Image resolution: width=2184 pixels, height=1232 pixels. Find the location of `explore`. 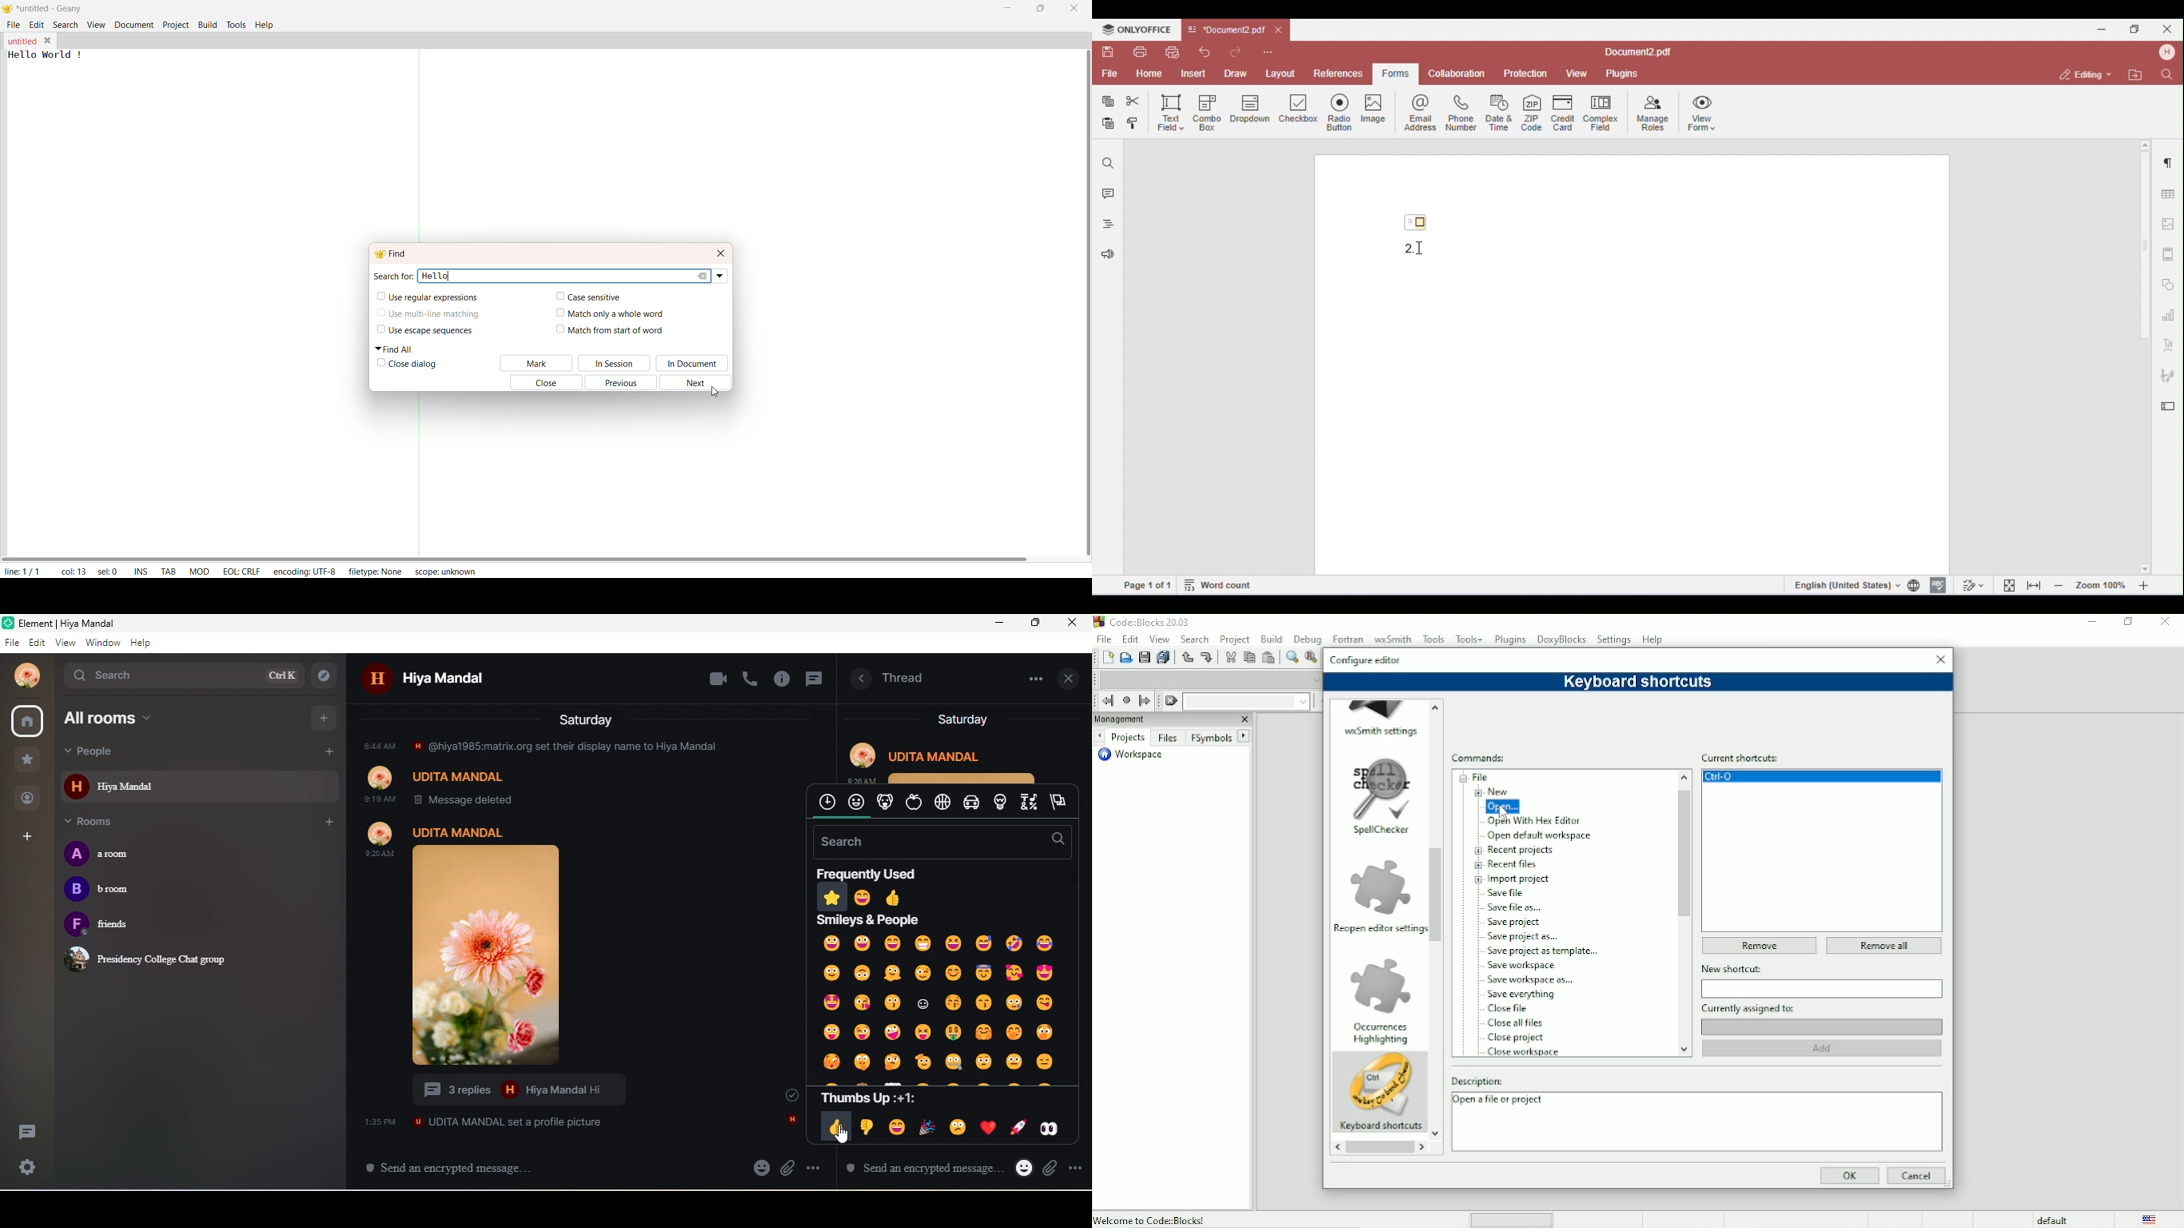

explore is located at coordinates (327, 675).